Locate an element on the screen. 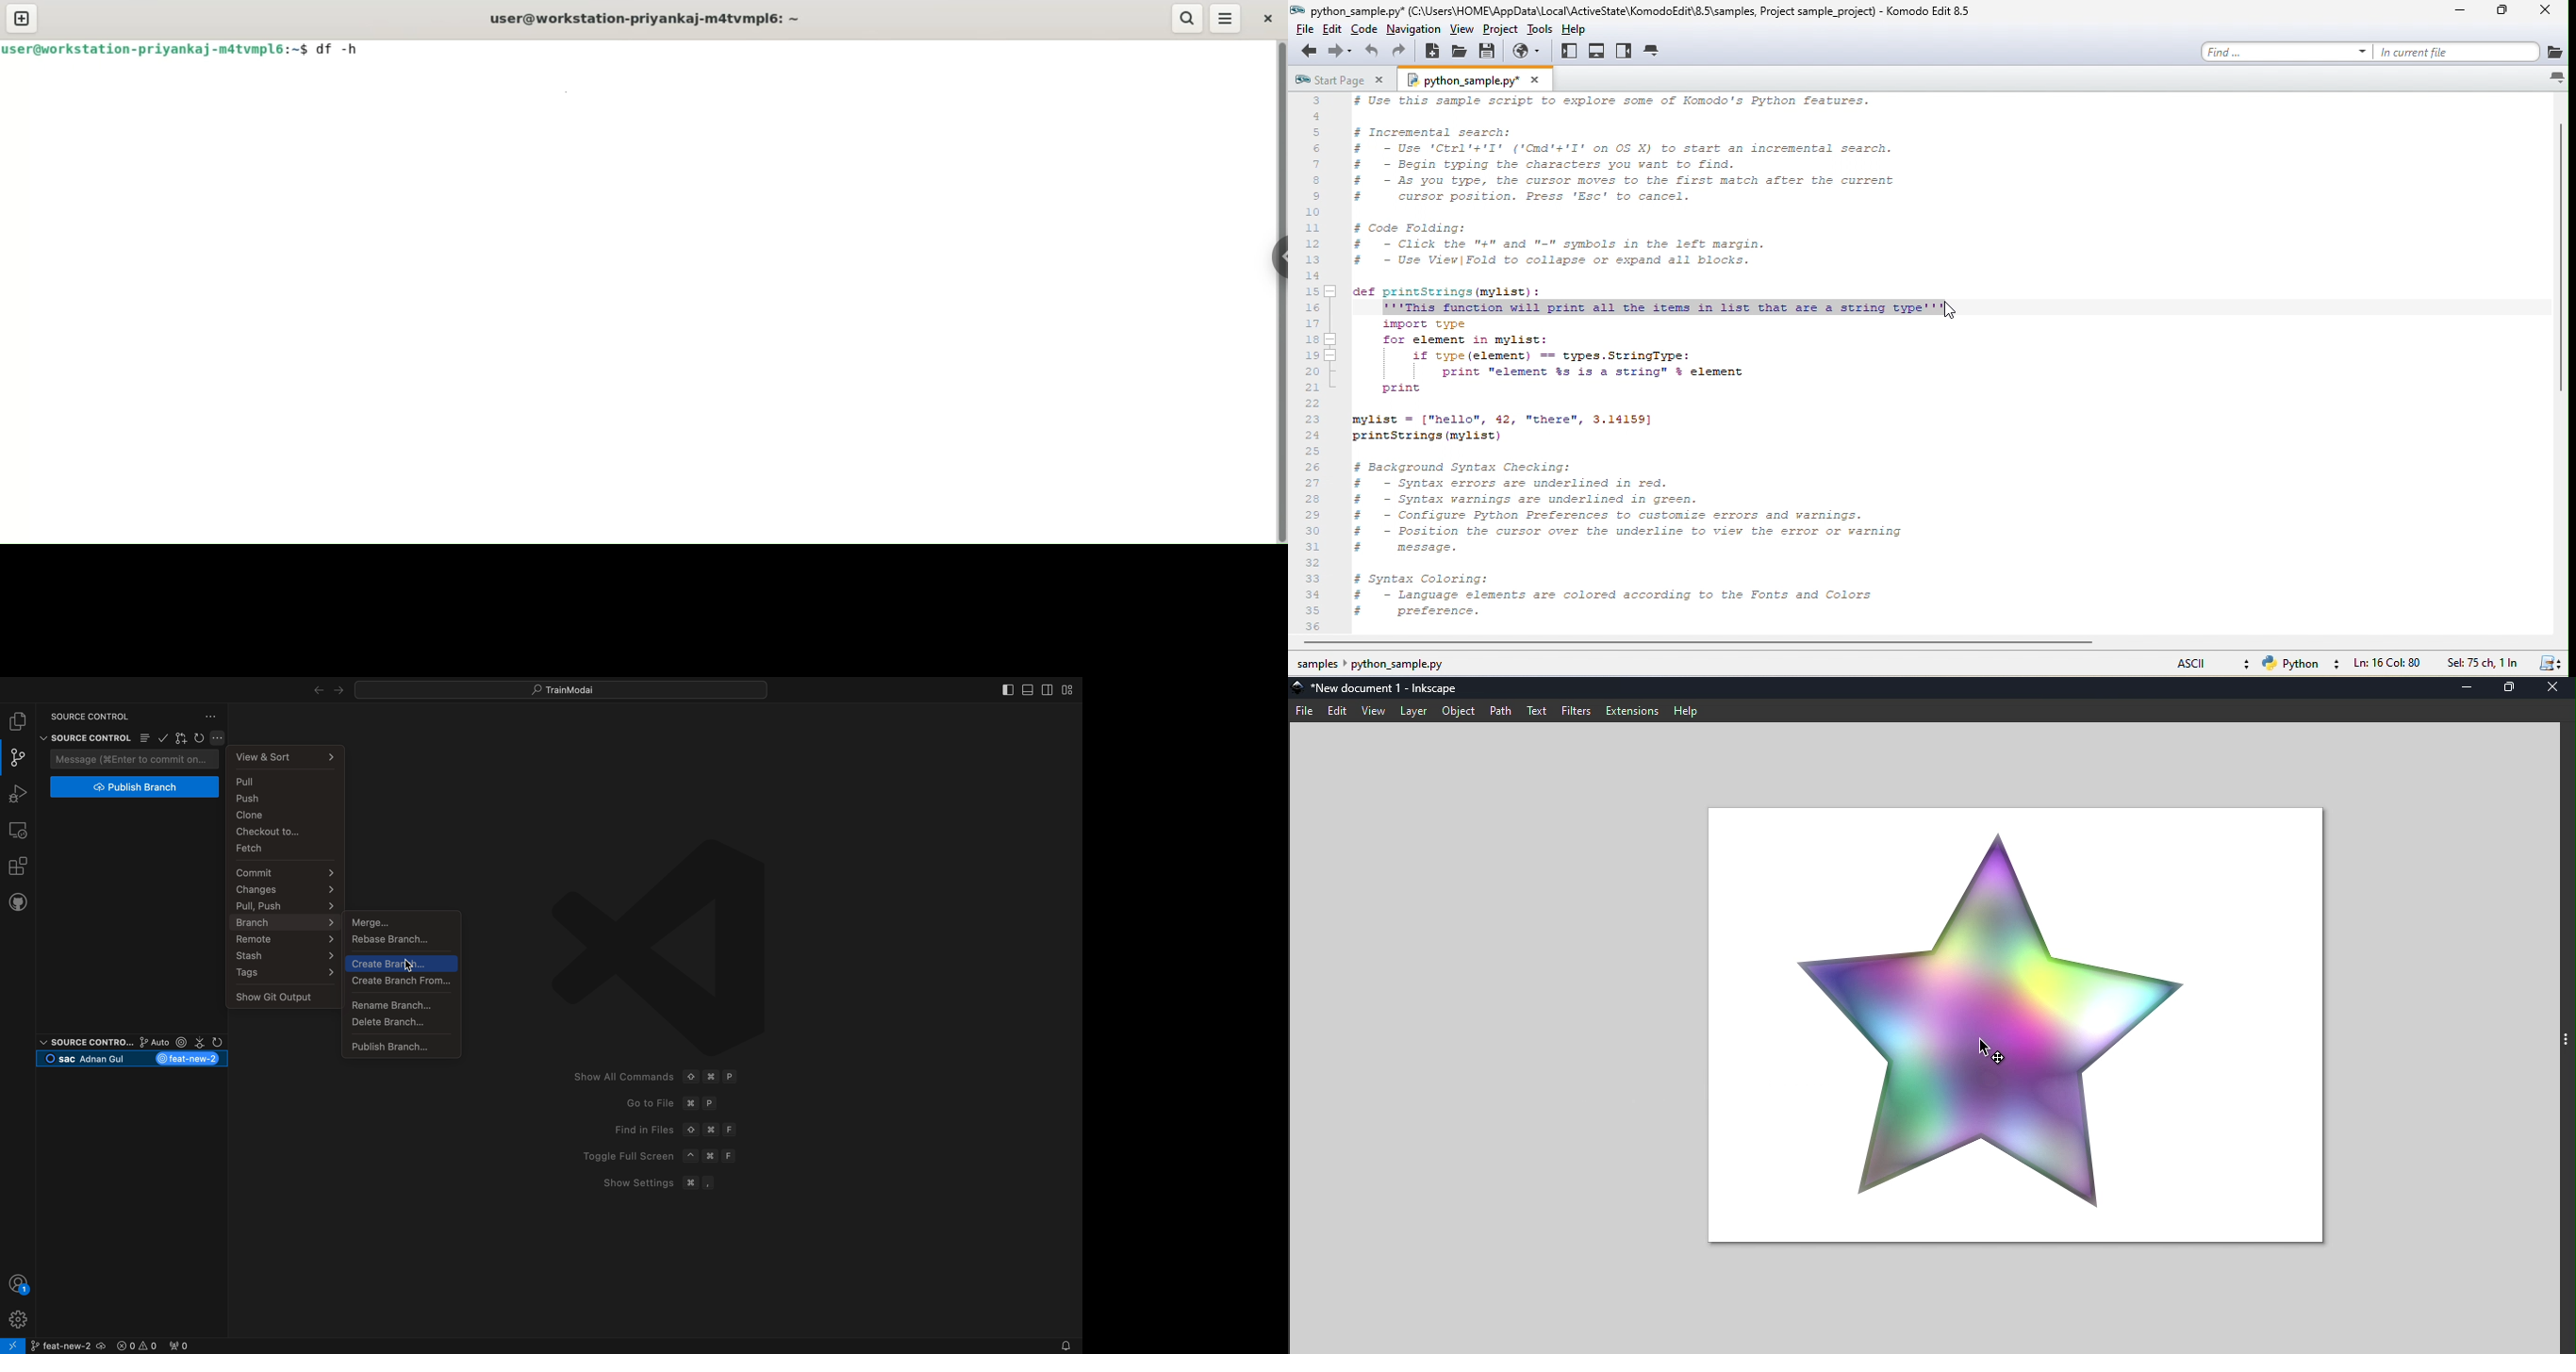 Image resolution: width=2576 pixels, height=1372 pixels. horizontal scroll bar is located at coordinates (1694, 643).